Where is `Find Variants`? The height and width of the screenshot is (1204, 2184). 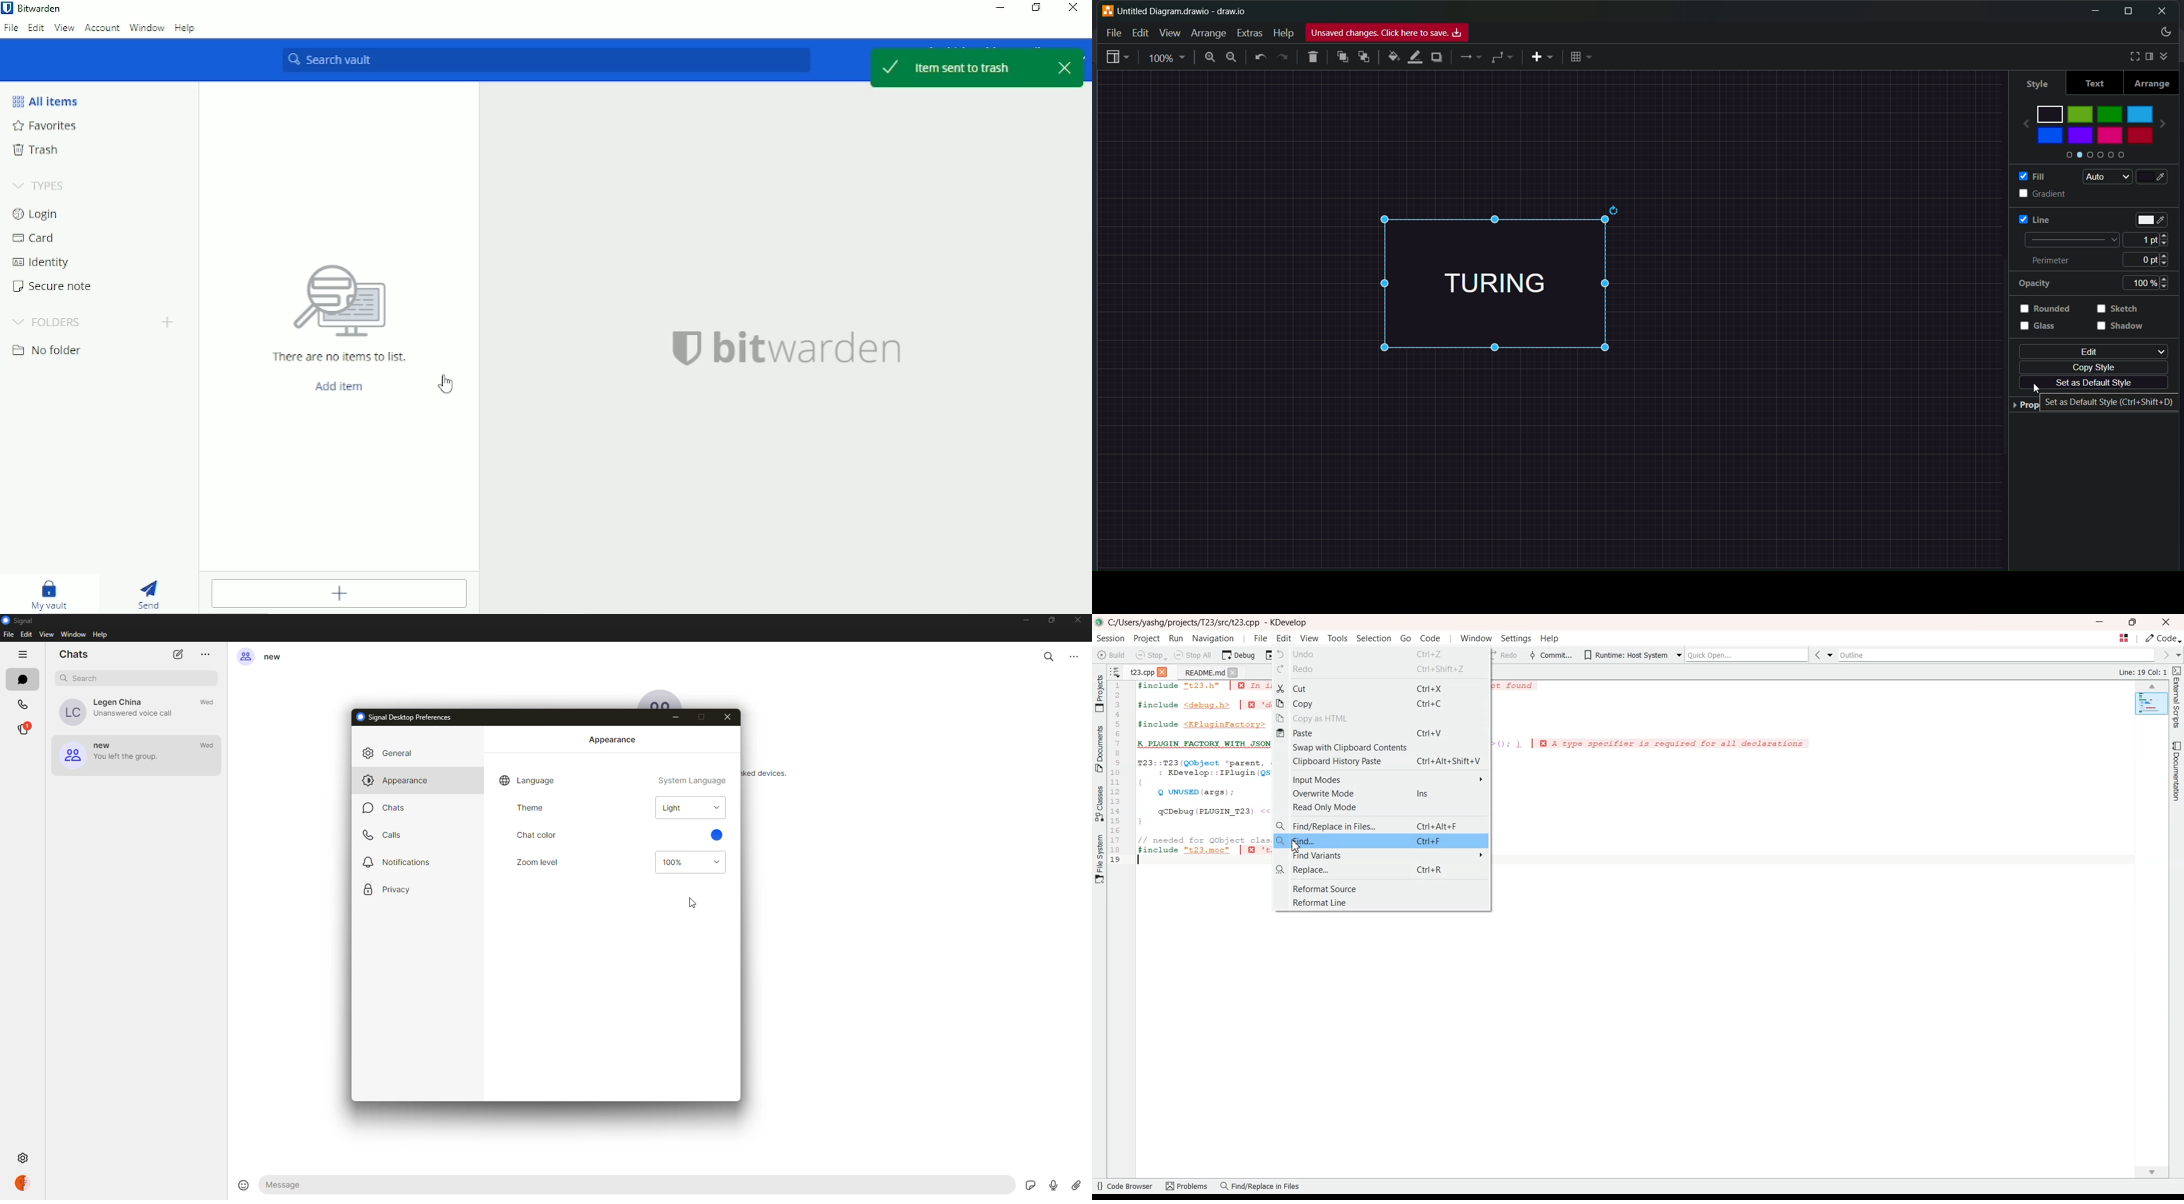
Find Variants is located at coordinates (1382, 857).